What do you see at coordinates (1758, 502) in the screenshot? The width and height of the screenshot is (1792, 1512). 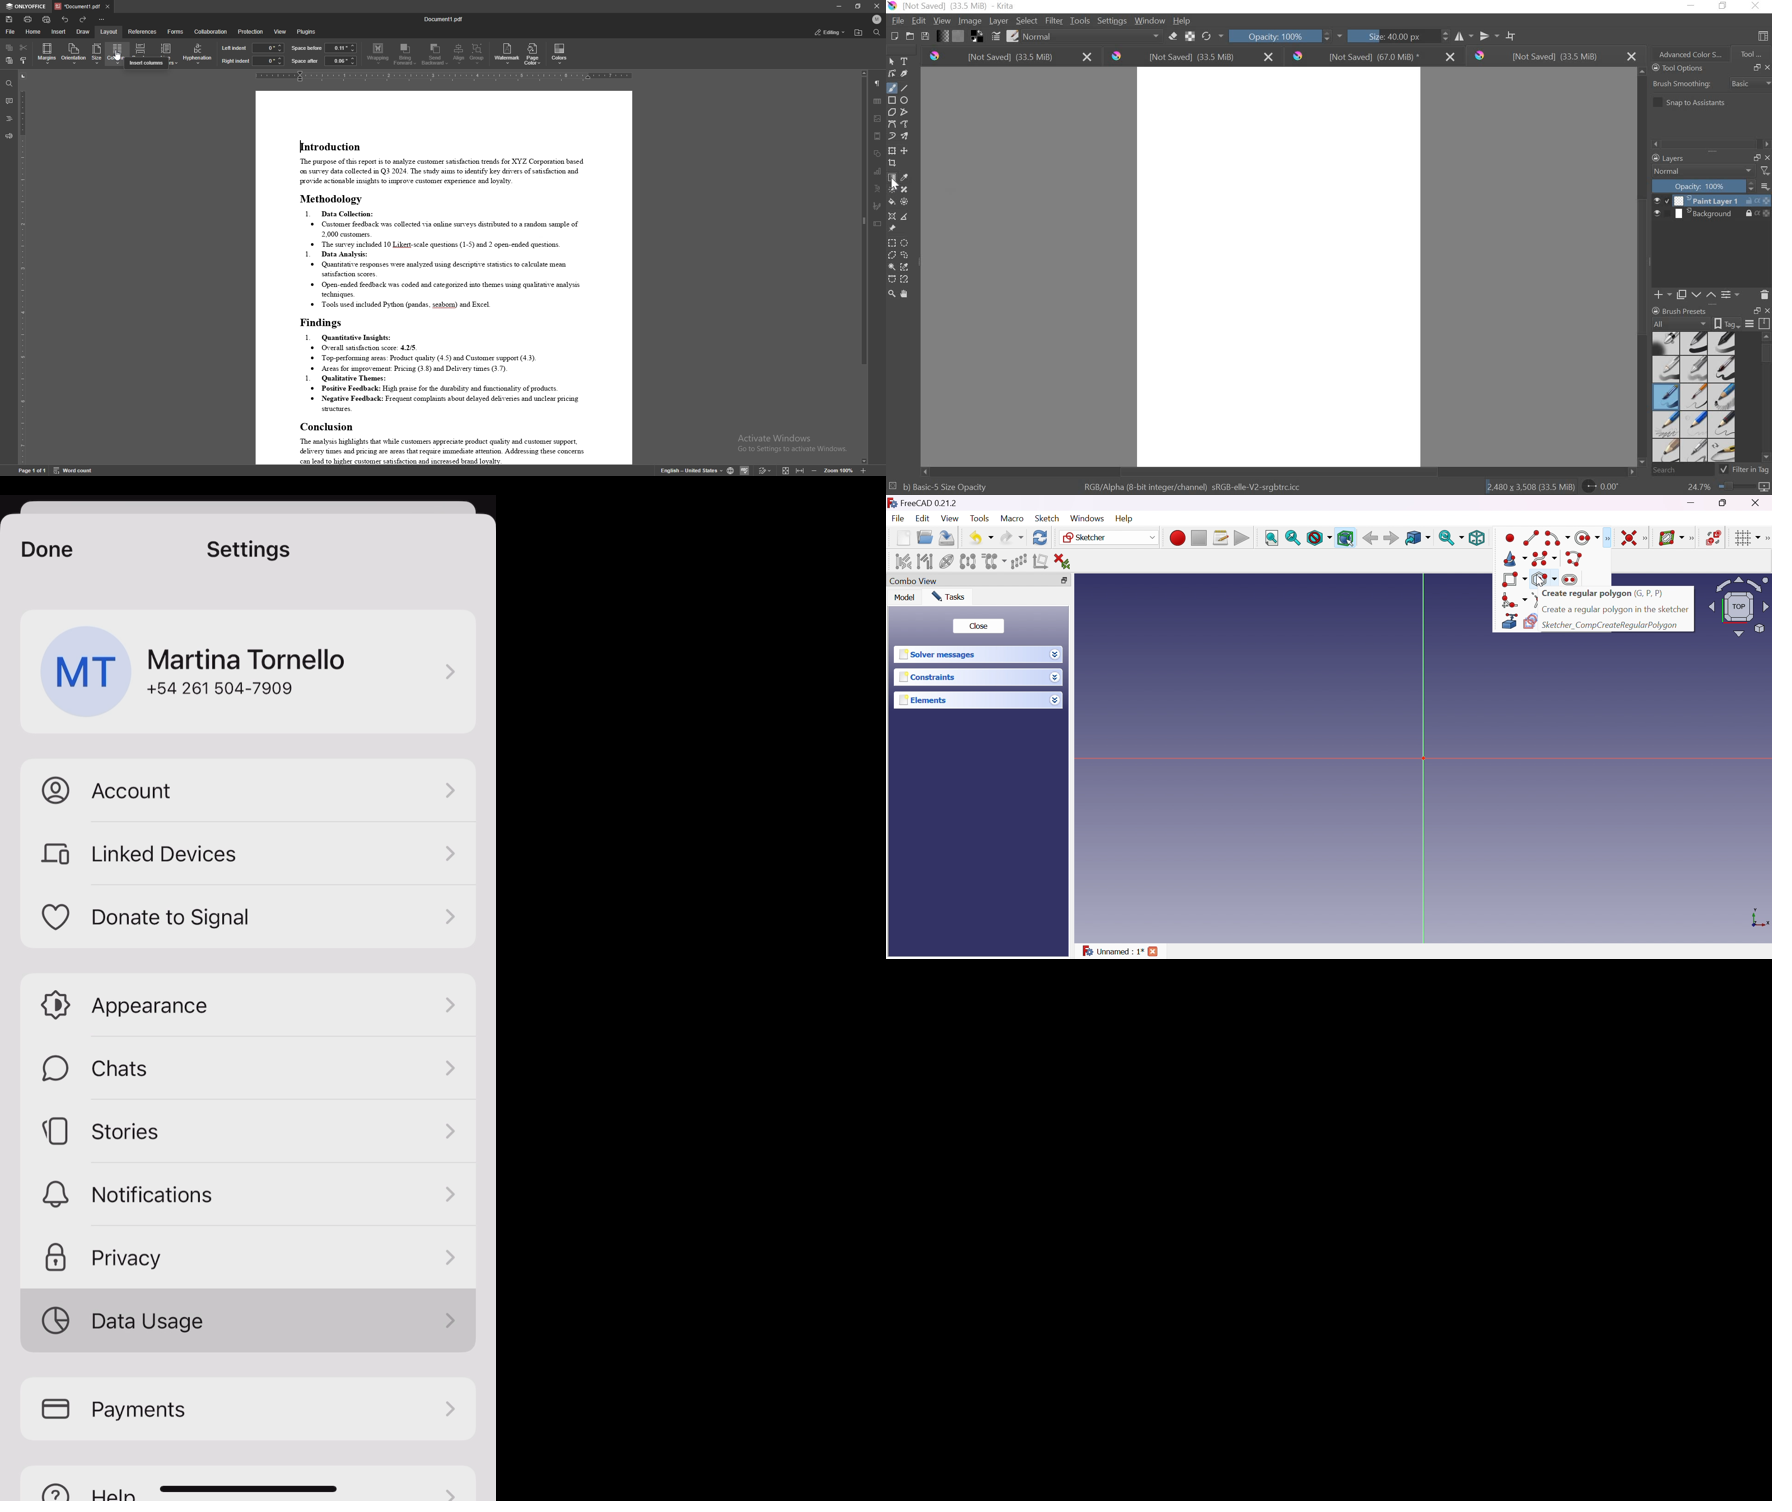 I see `Close` at bounding box center [1758, 502].